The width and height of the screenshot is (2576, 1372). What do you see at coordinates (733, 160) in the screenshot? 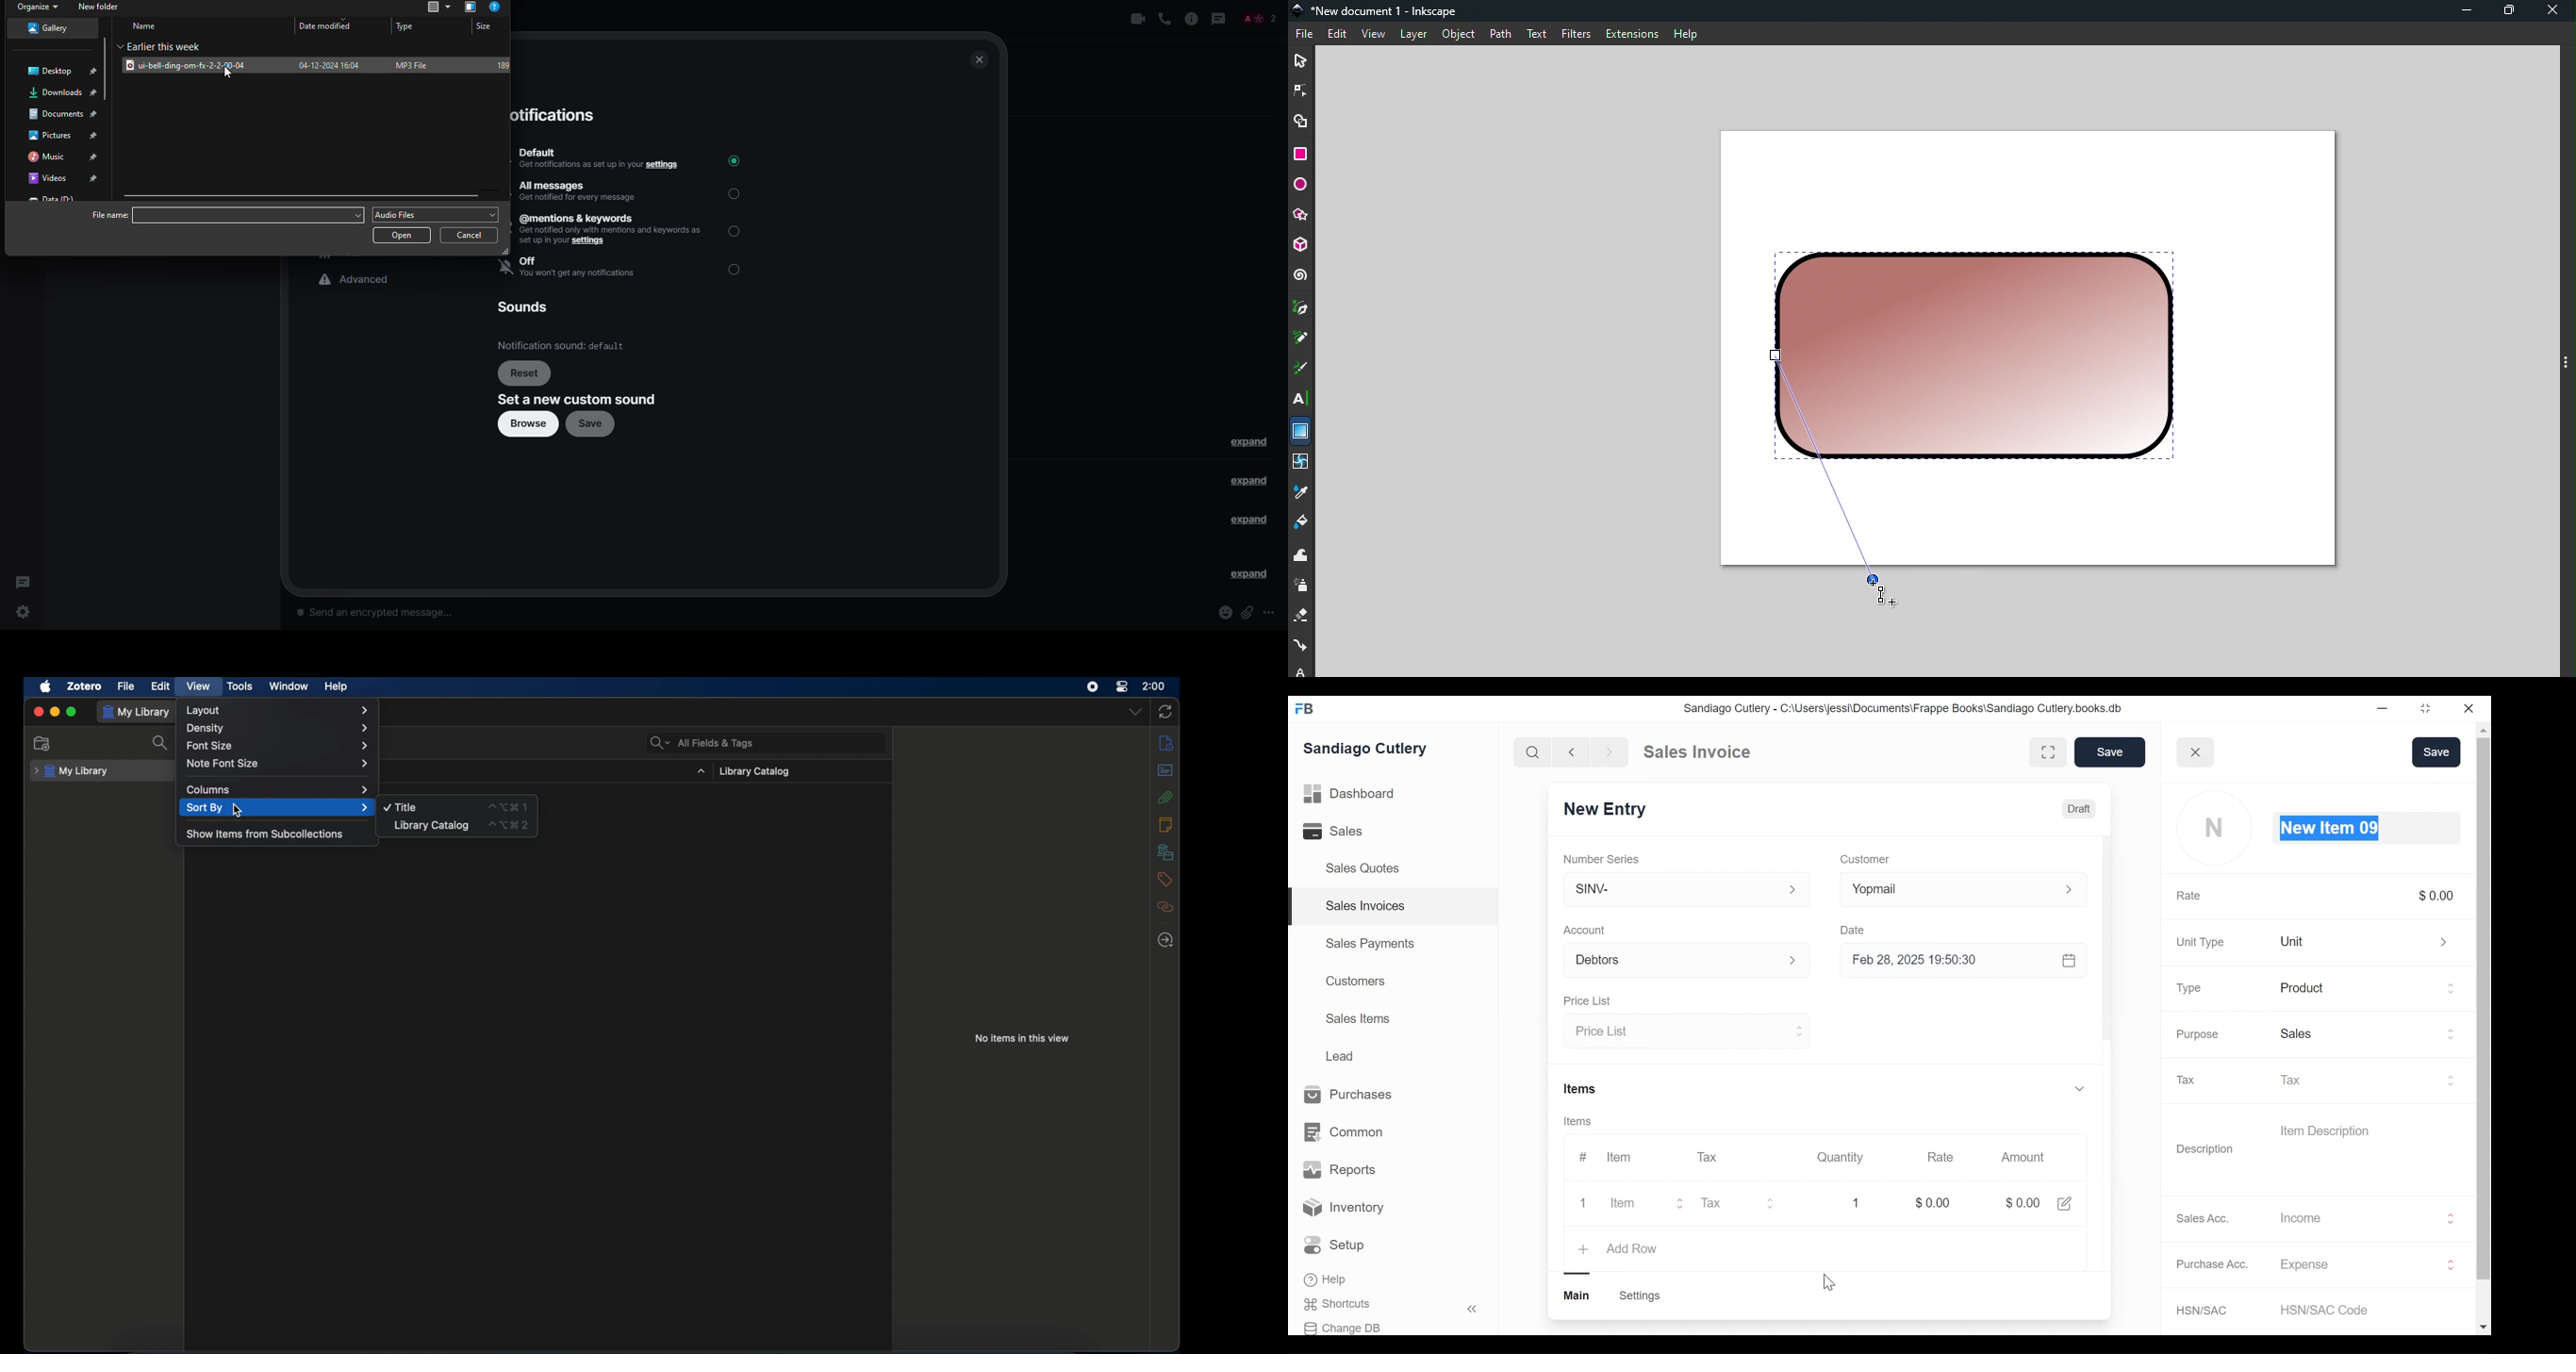
I see `selected` at bounding box center [733, 160].